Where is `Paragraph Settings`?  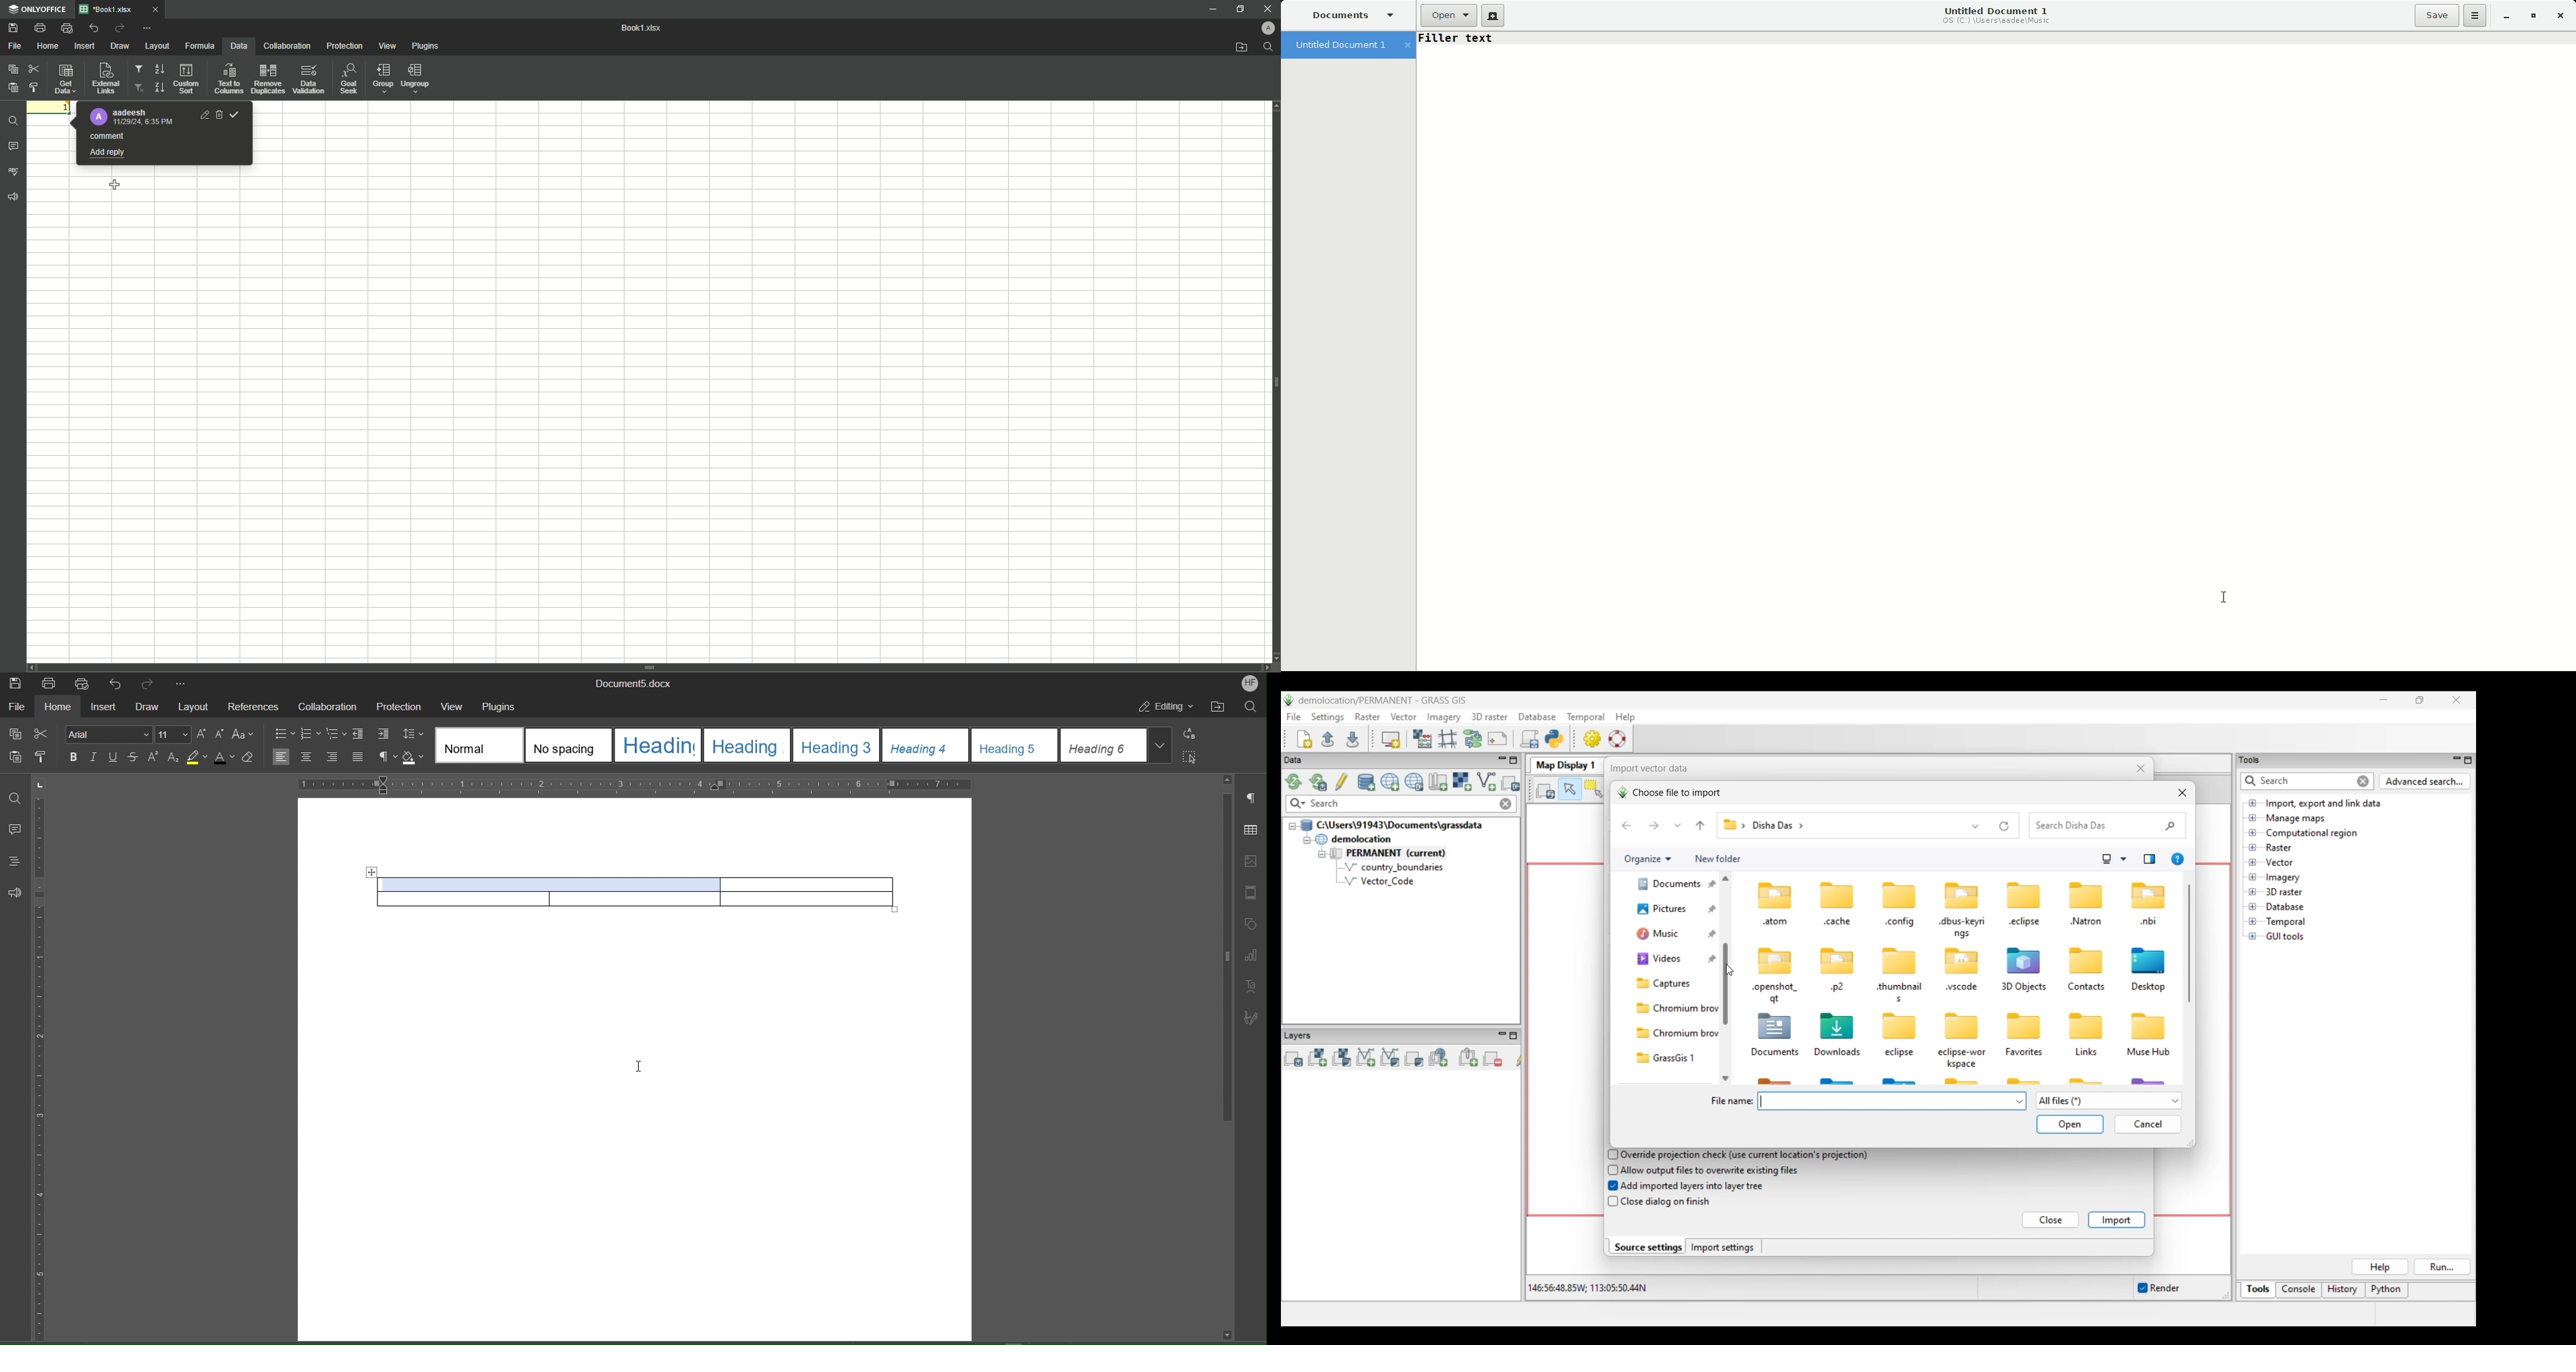 Paragraph Settings is located at coordinates (1253, 800).